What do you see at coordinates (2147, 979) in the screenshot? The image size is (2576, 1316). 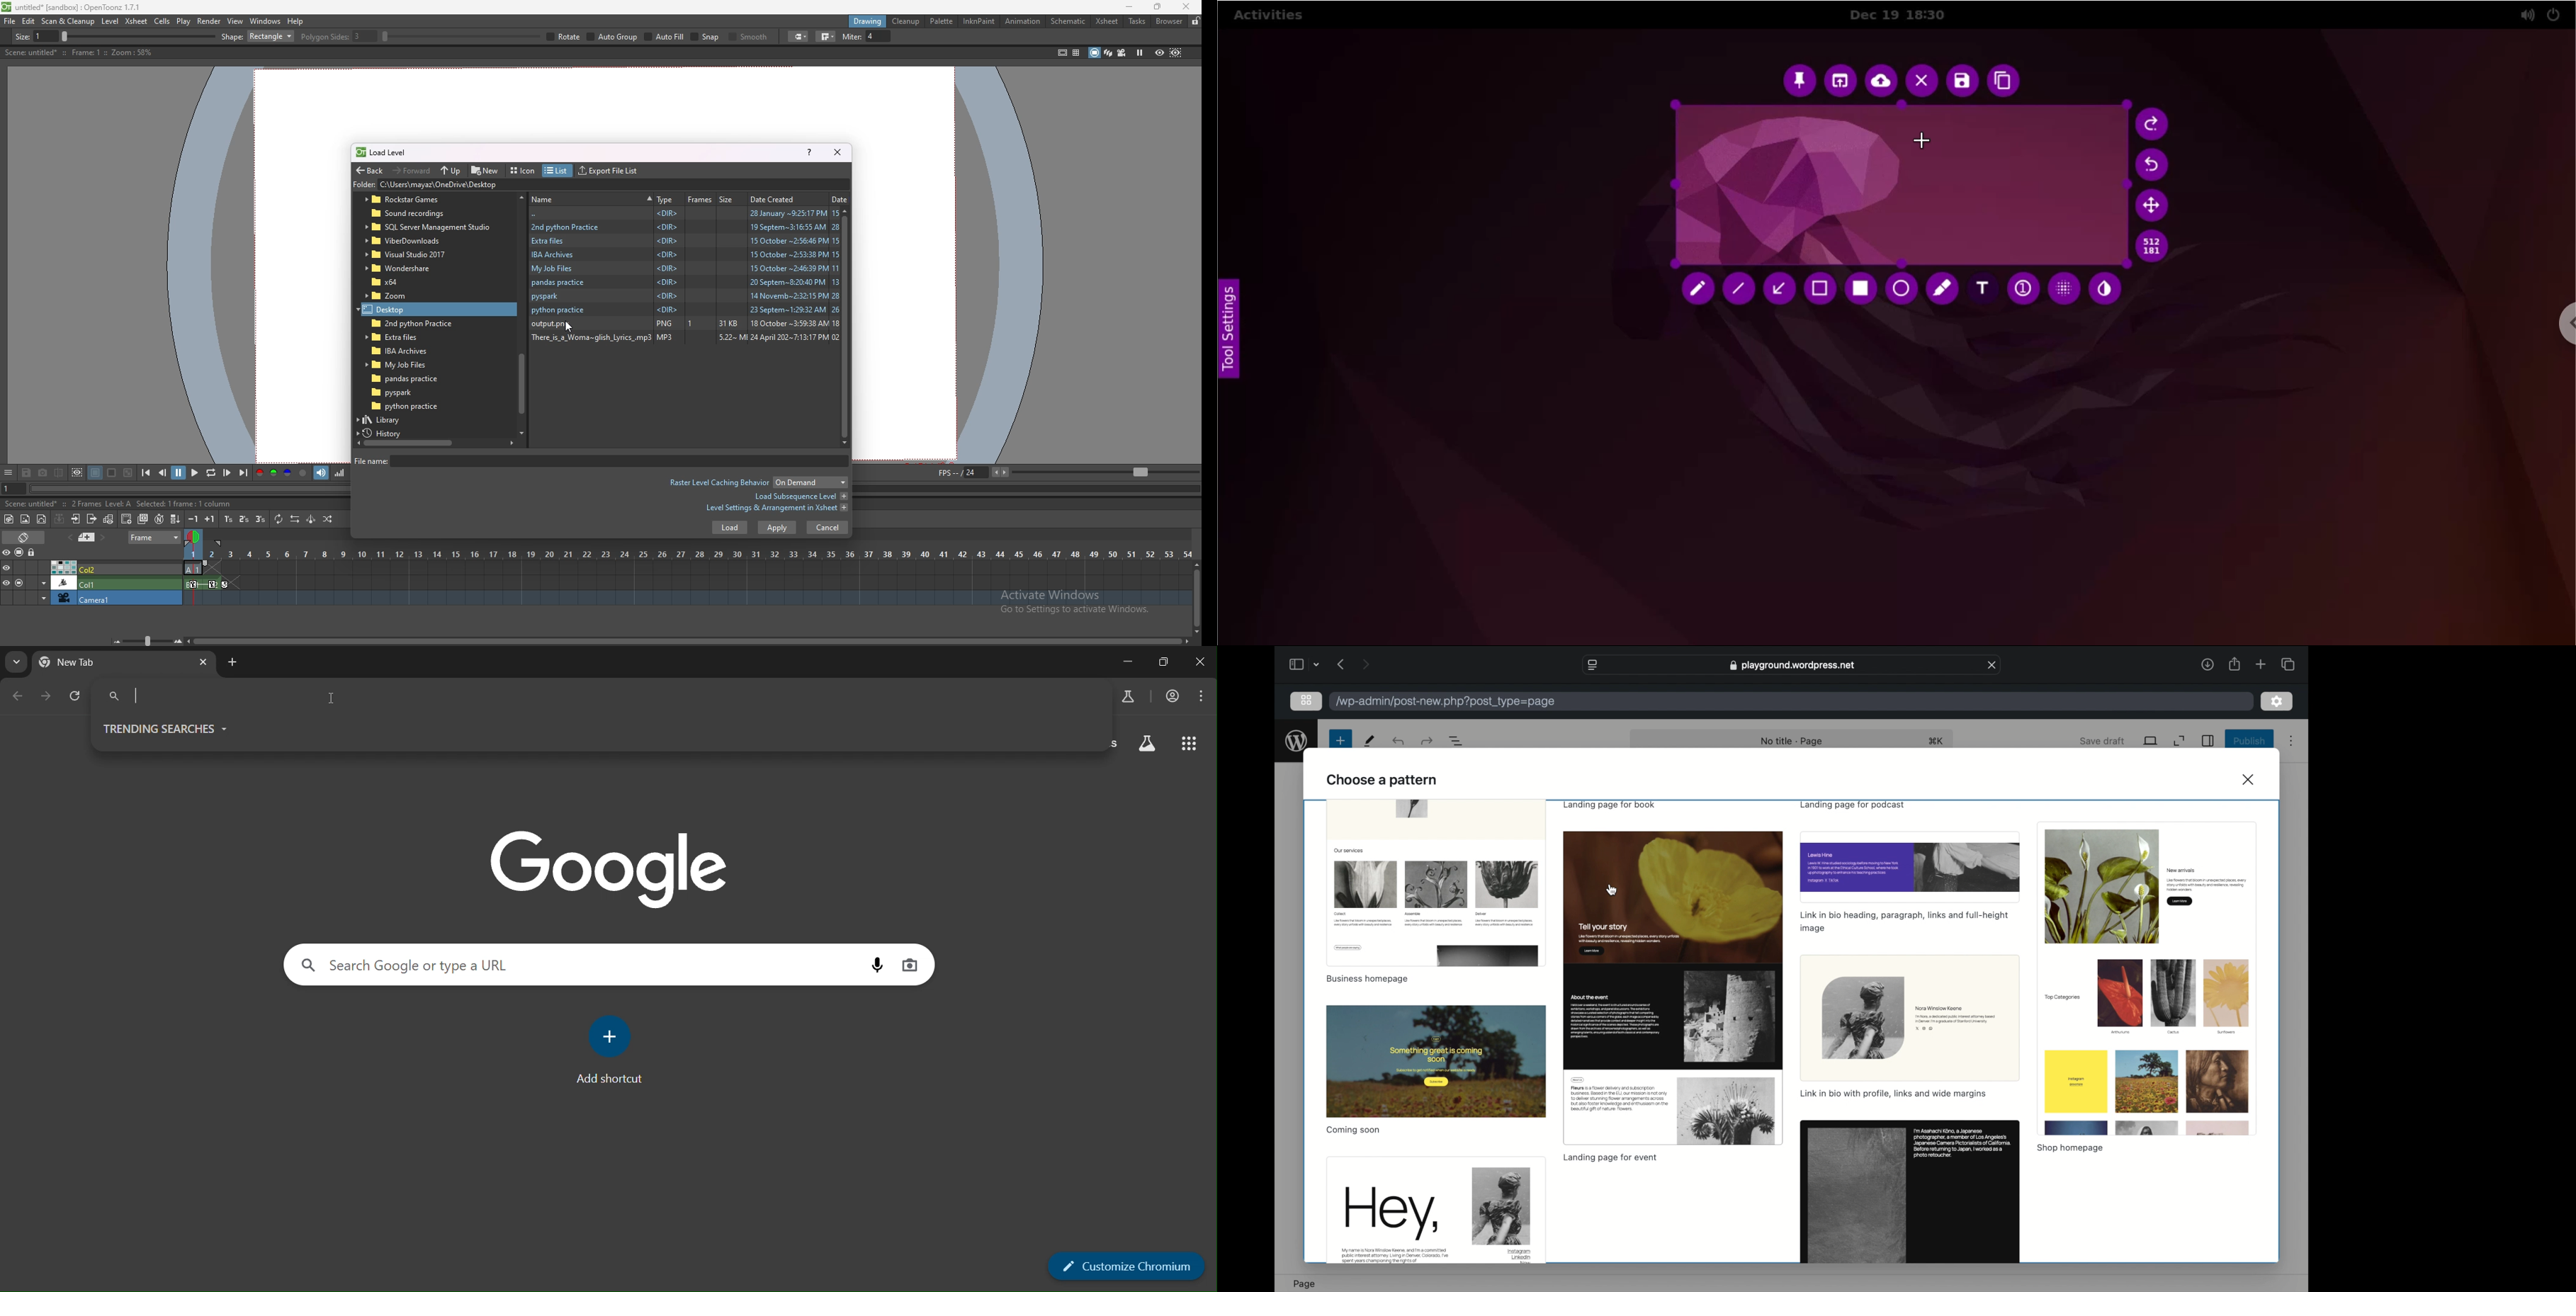 I see `preview` at bounding box center [2147, 979].